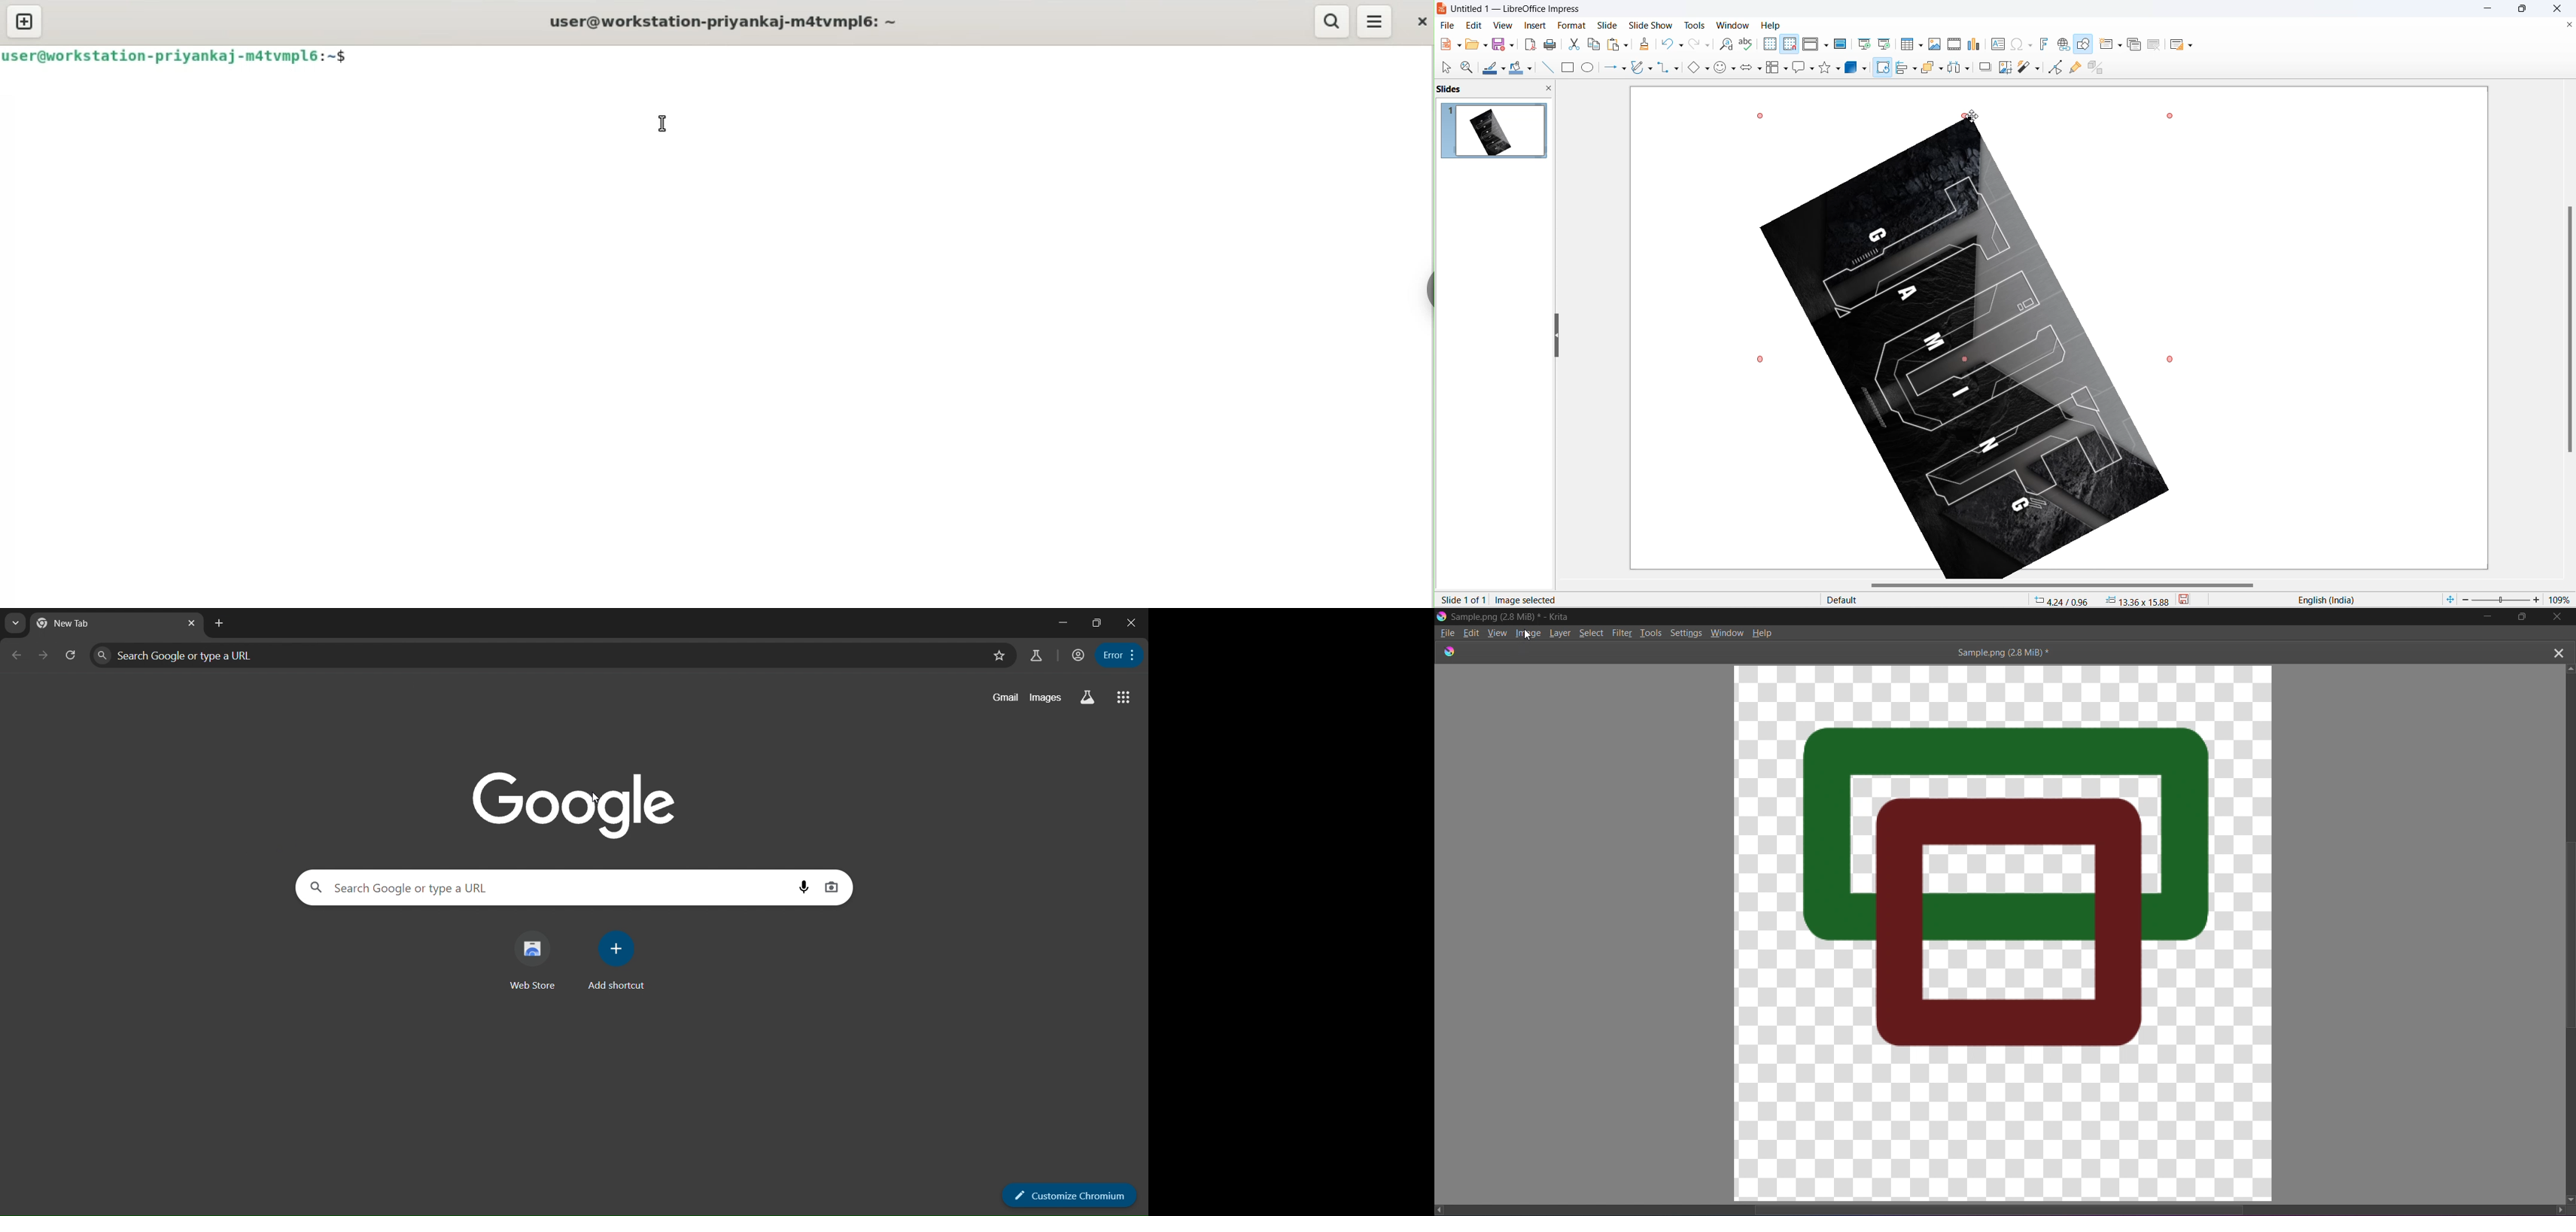 This screenshot has height=1232, width=2576. I want to click on go forward one page, so click(44, 654).